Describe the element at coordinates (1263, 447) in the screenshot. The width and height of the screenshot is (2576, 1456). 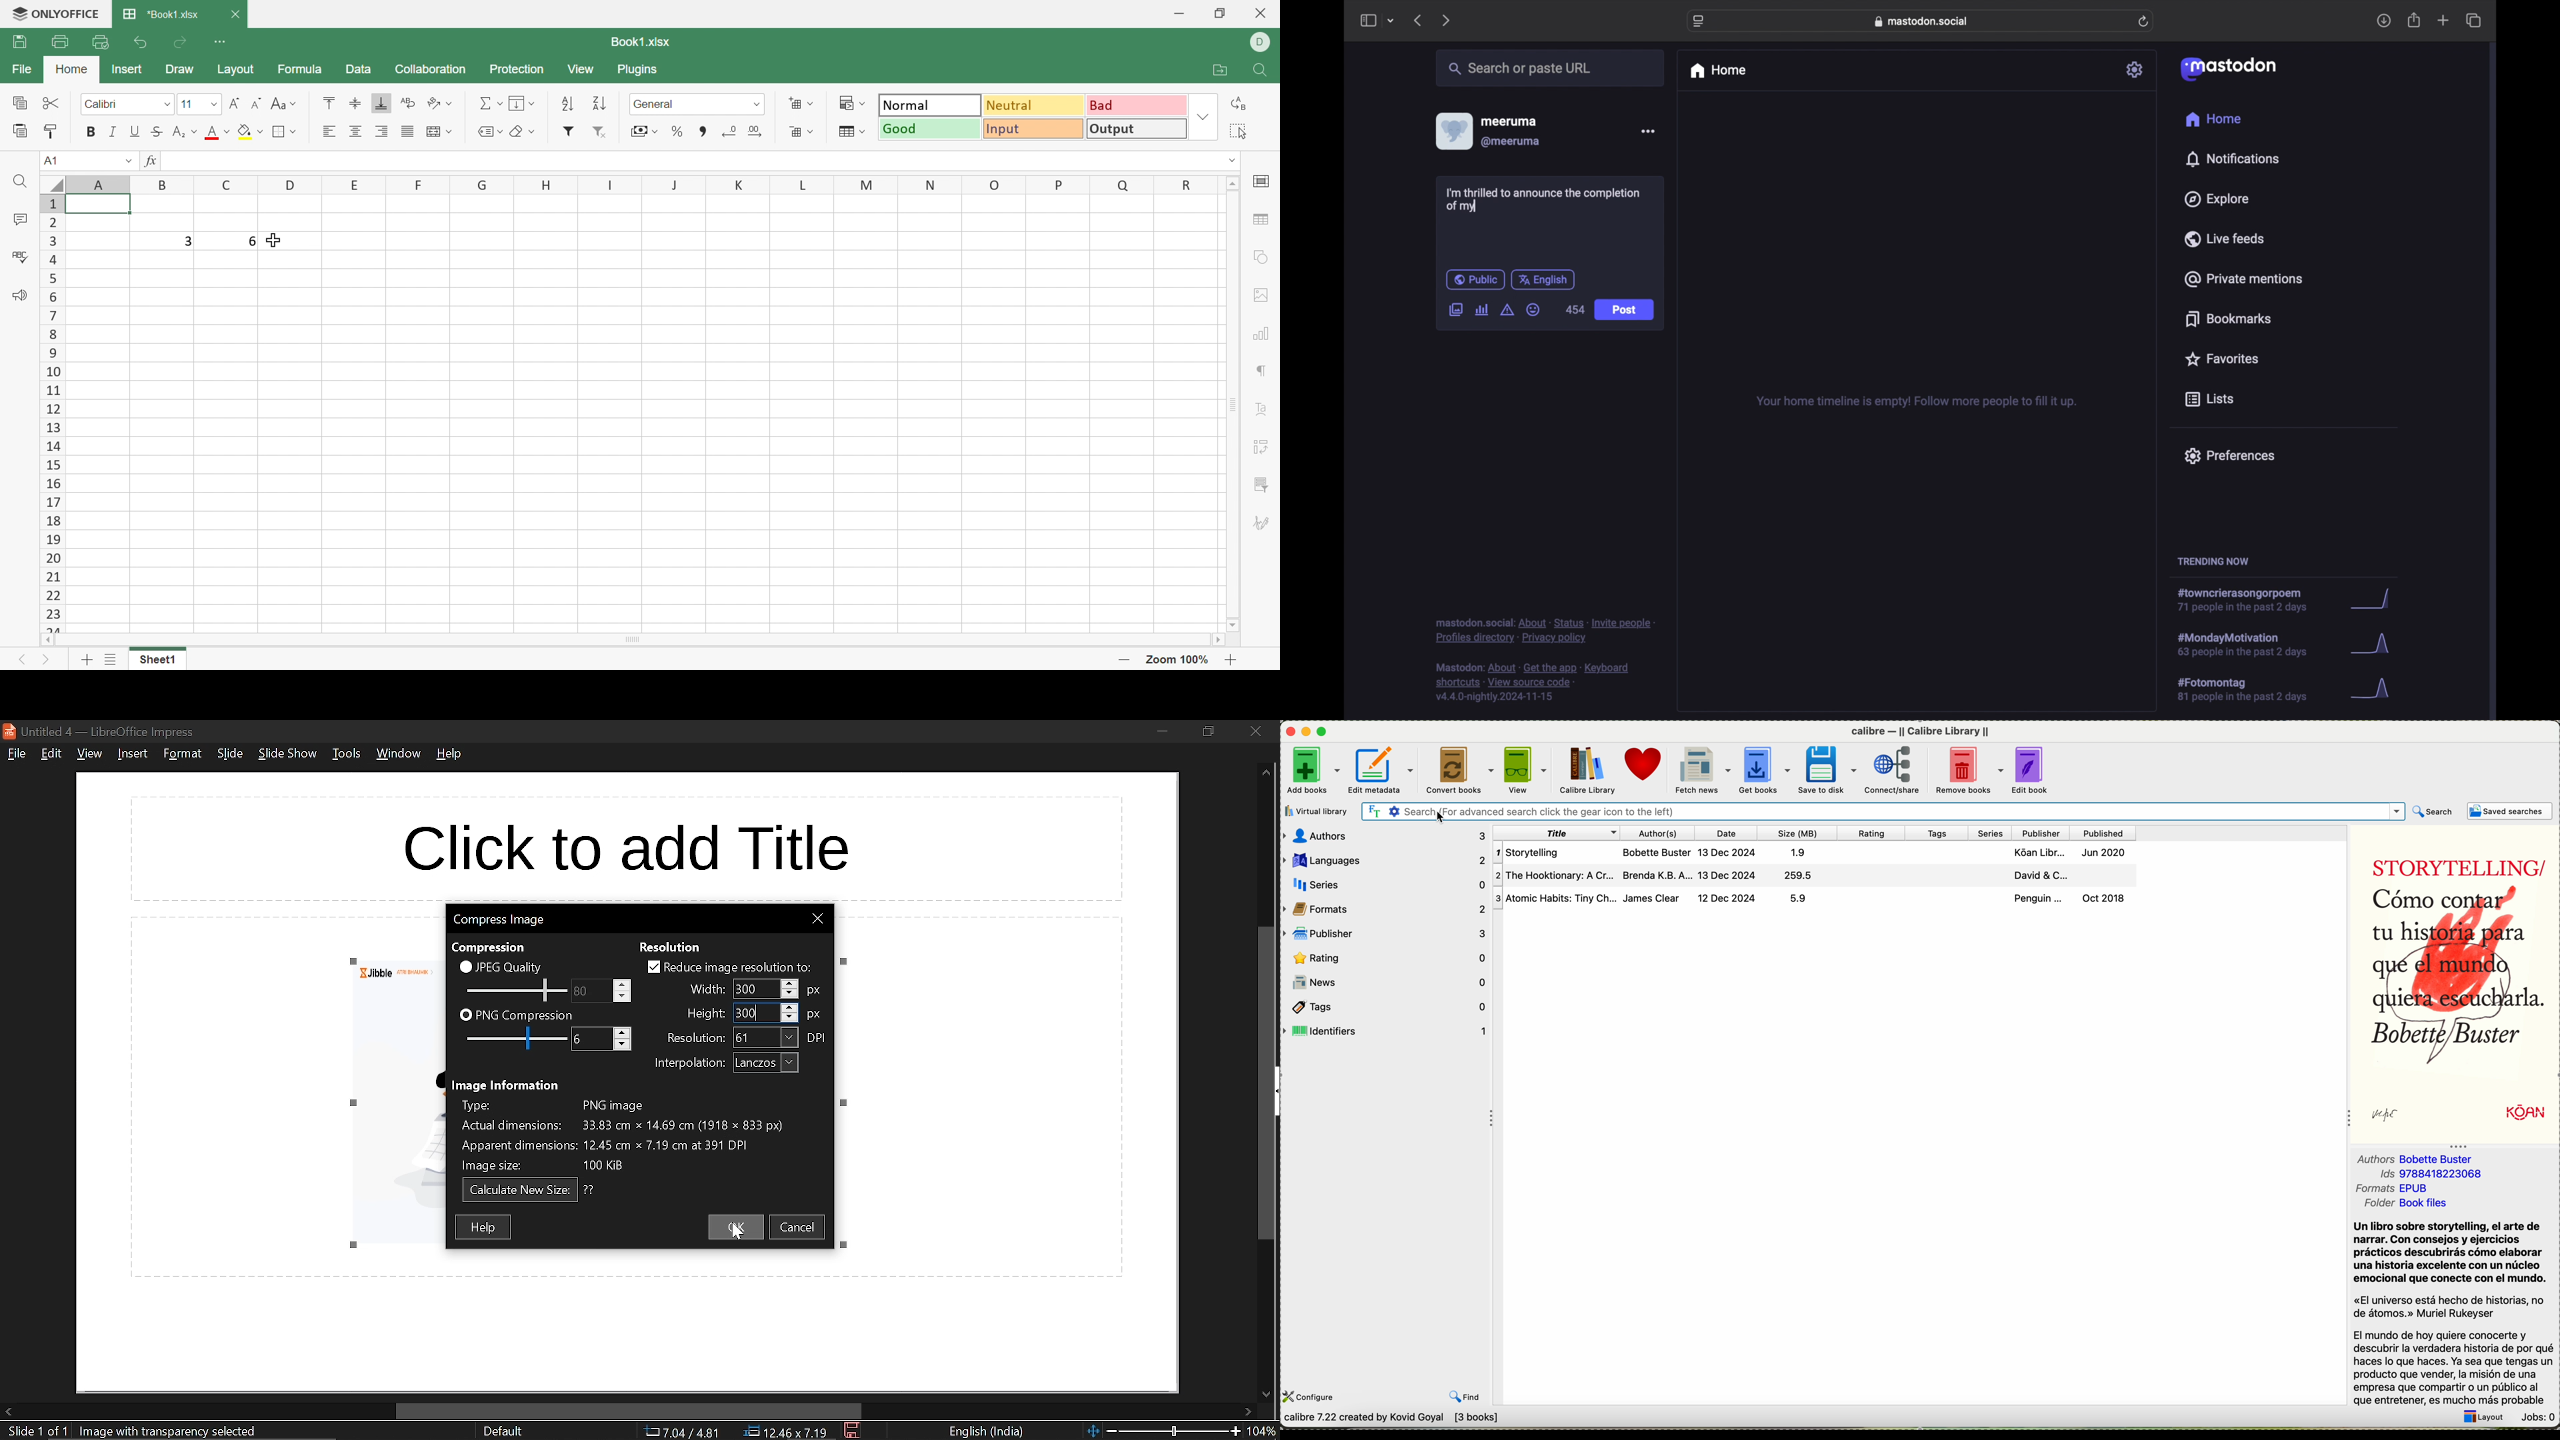
I see `Pivot table settings` at that location.